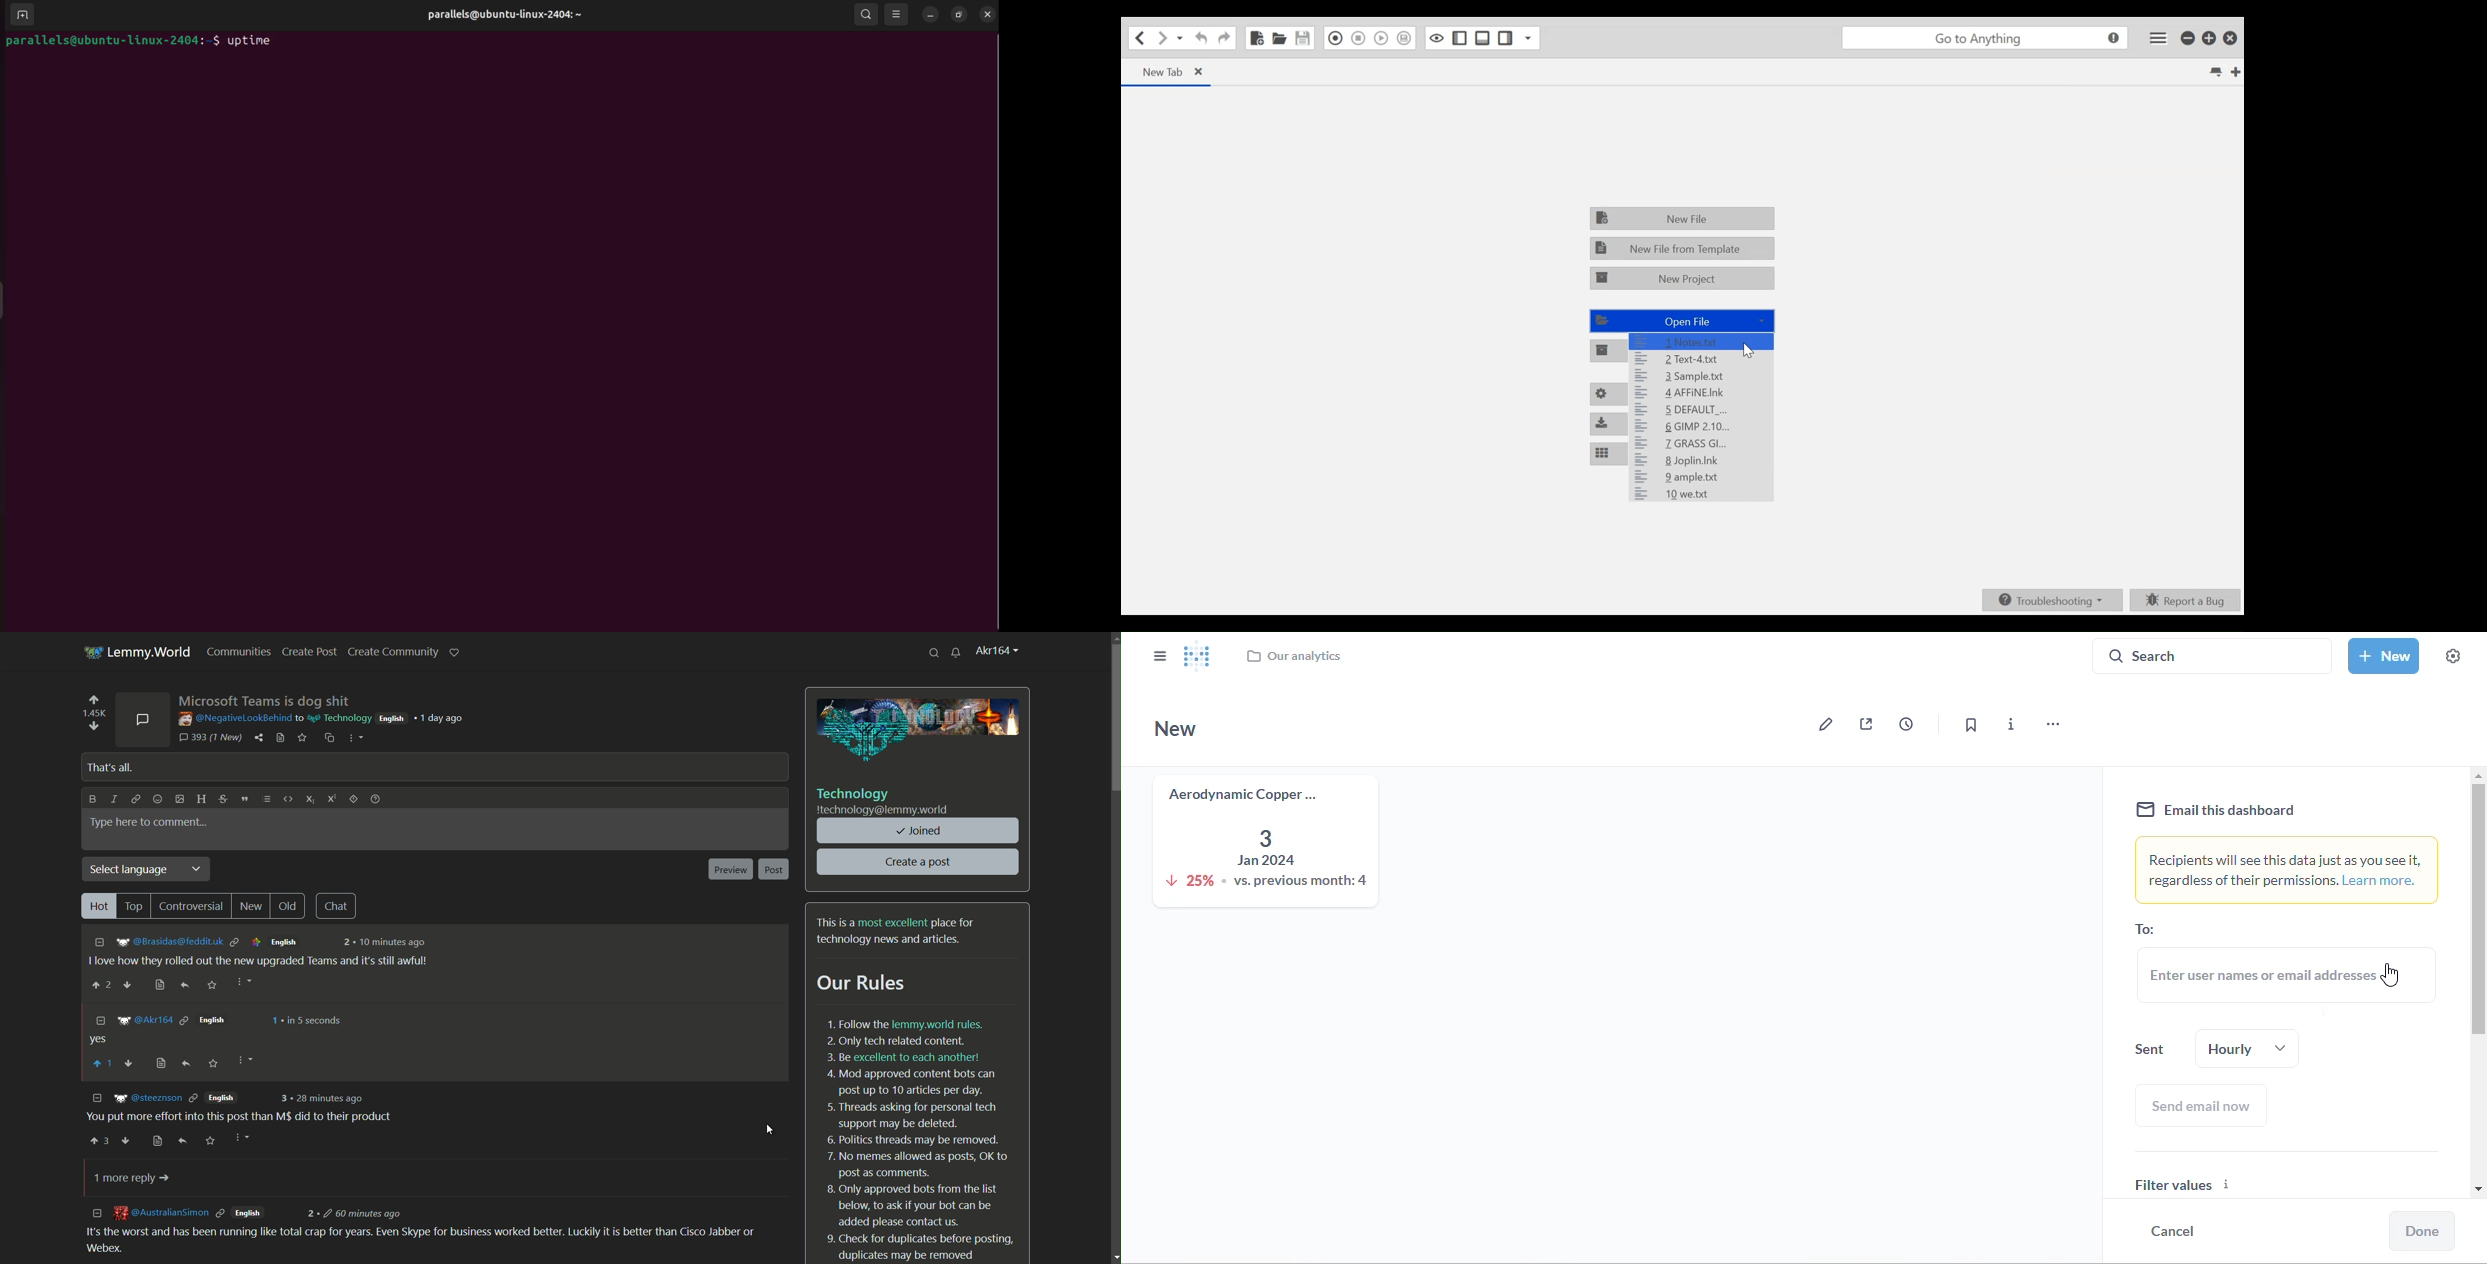  What do you see at coordinates (91, 651) in the screenshot?
I see `server icon` at bounding box center [91, 651].